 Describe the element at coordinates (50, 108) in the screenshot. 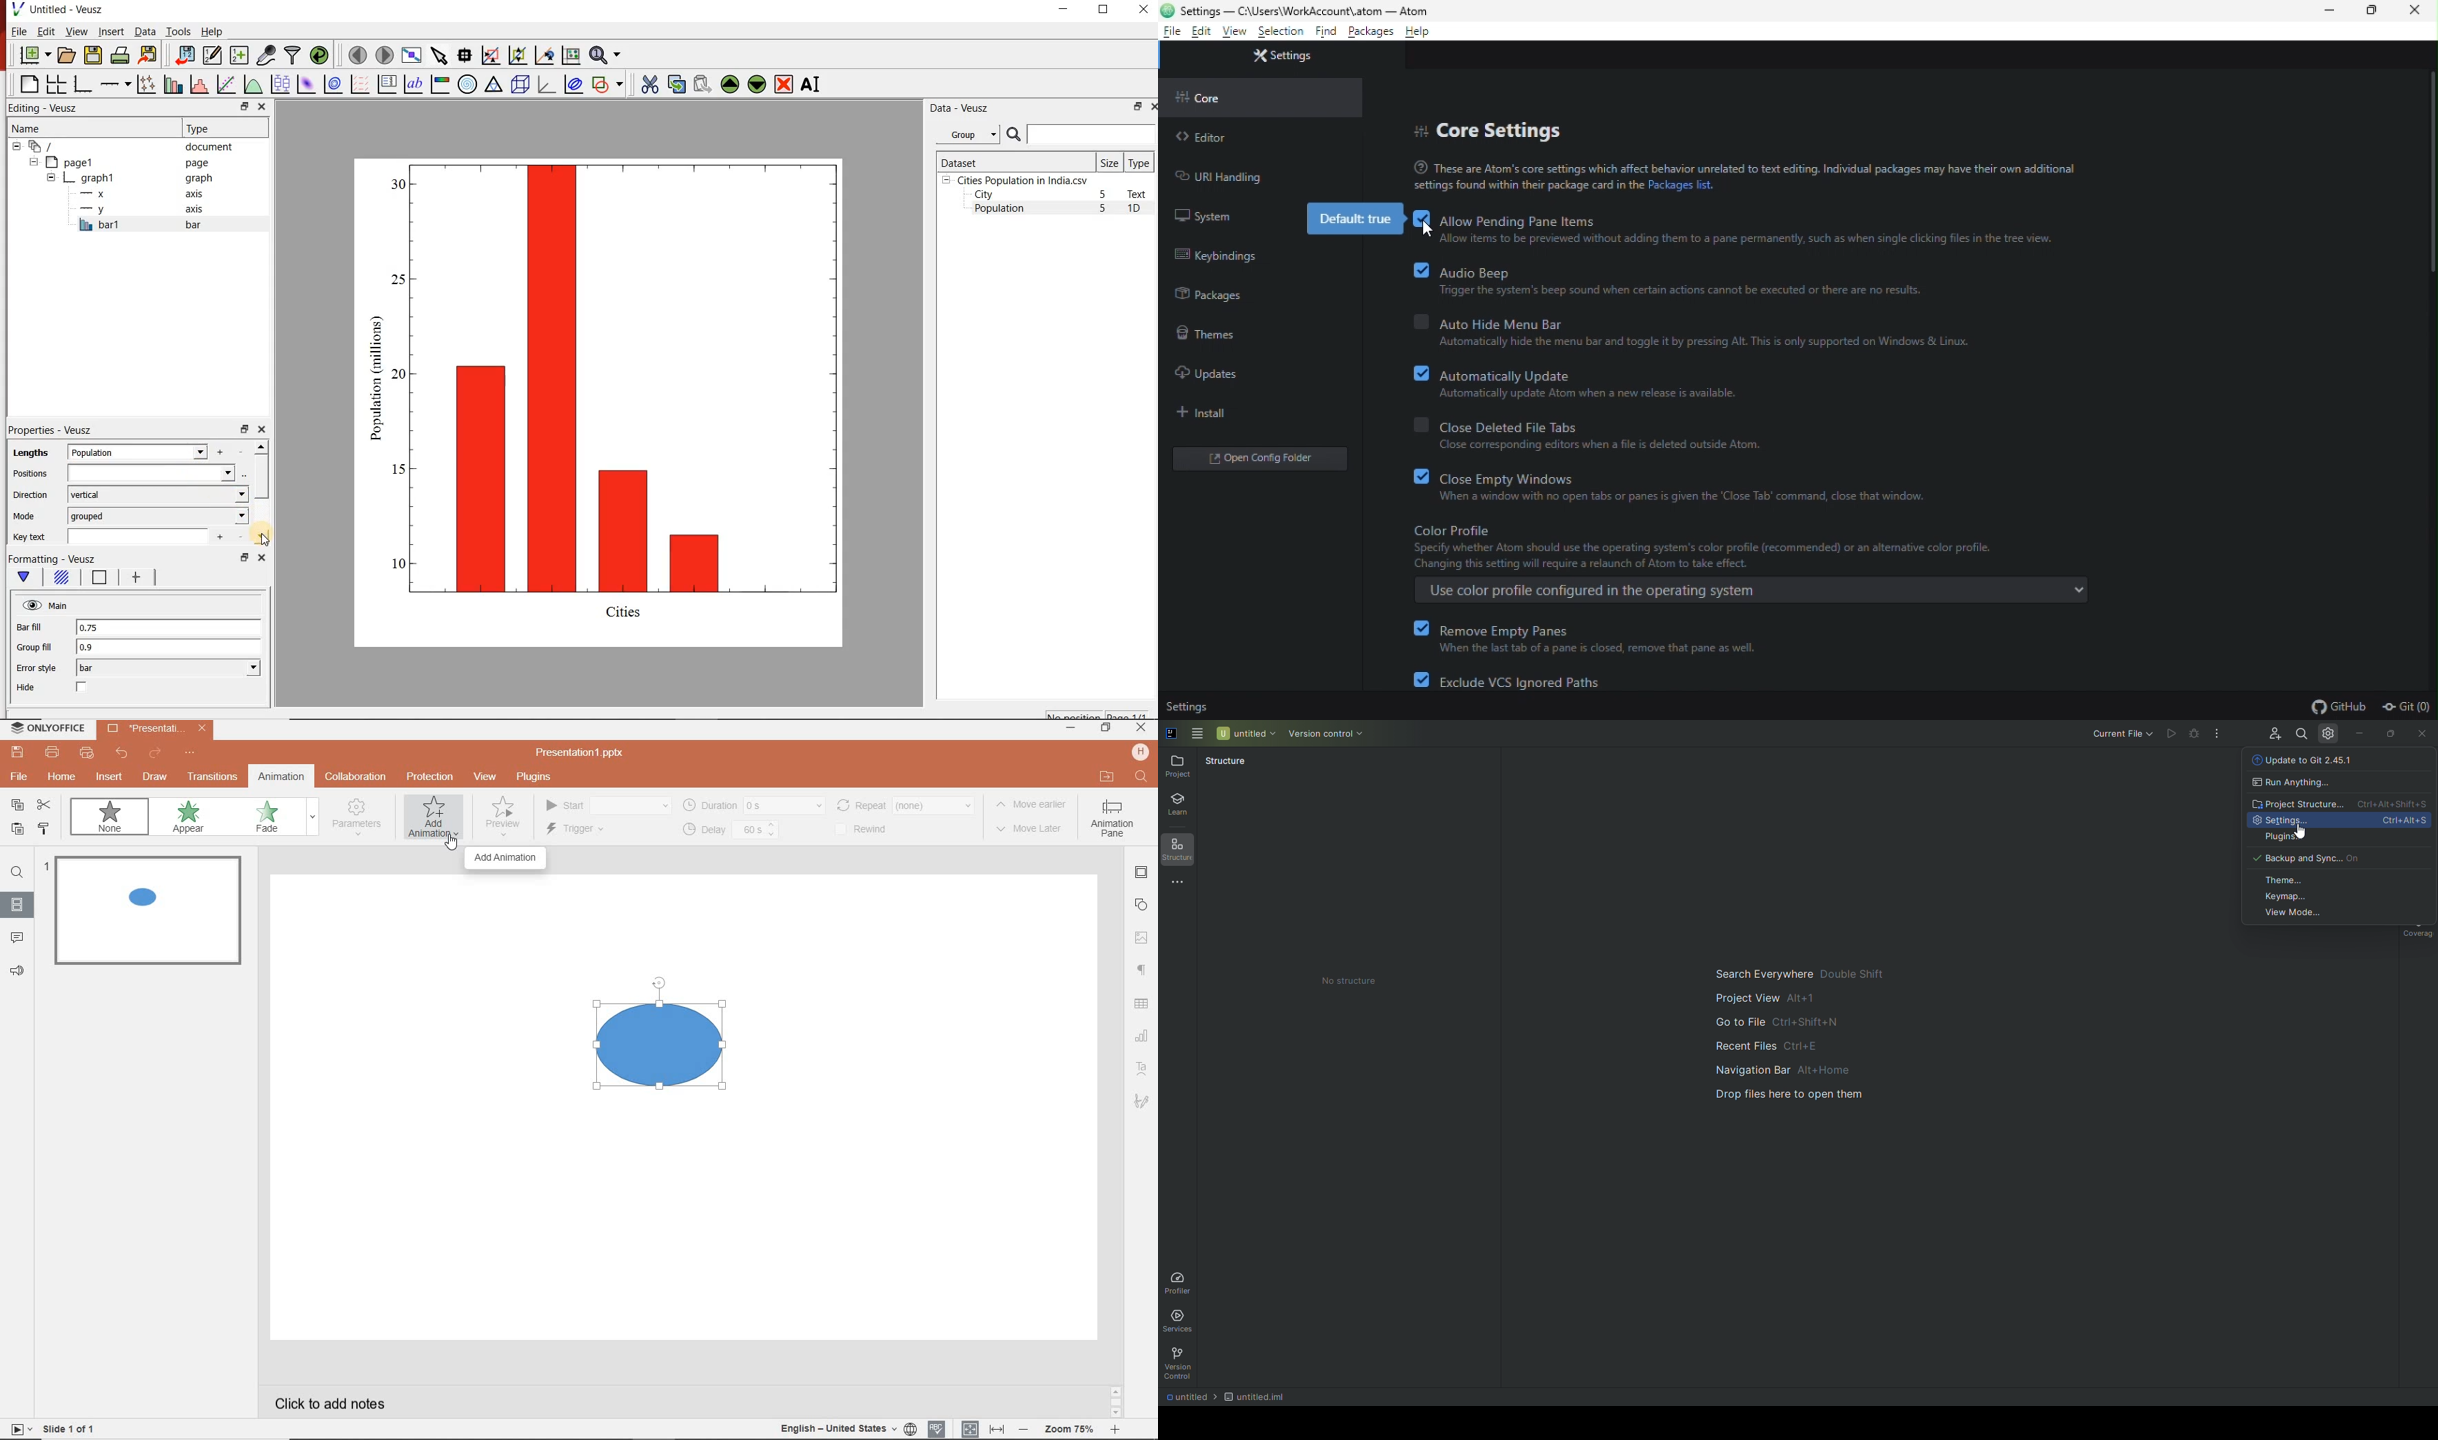

I see `Editing - Veusz` at that location.